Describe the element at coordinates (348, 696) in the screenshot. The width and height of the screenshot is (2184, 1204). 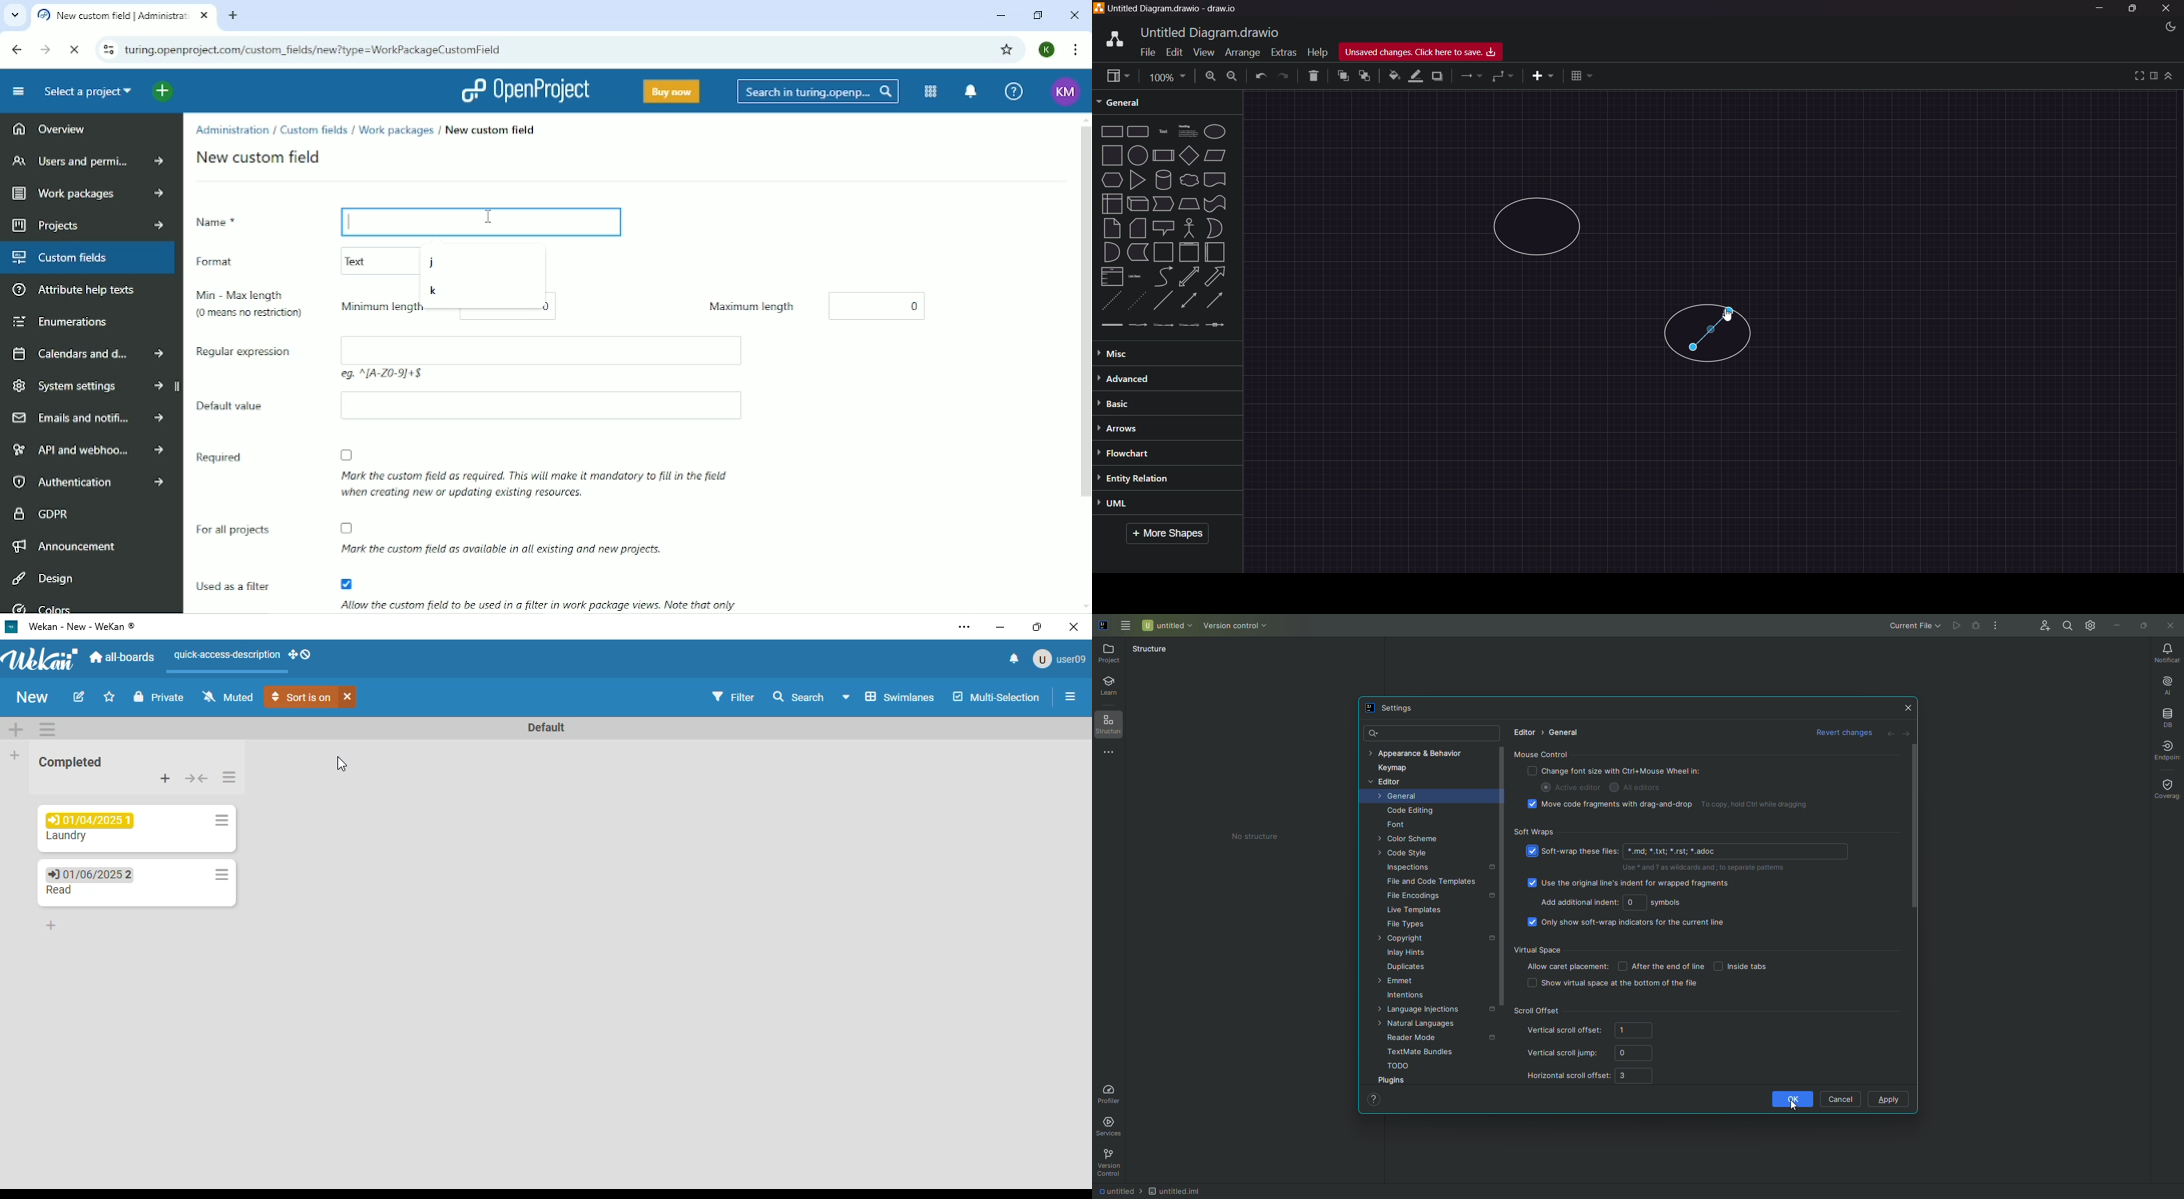
I see `remove sort` at that location.